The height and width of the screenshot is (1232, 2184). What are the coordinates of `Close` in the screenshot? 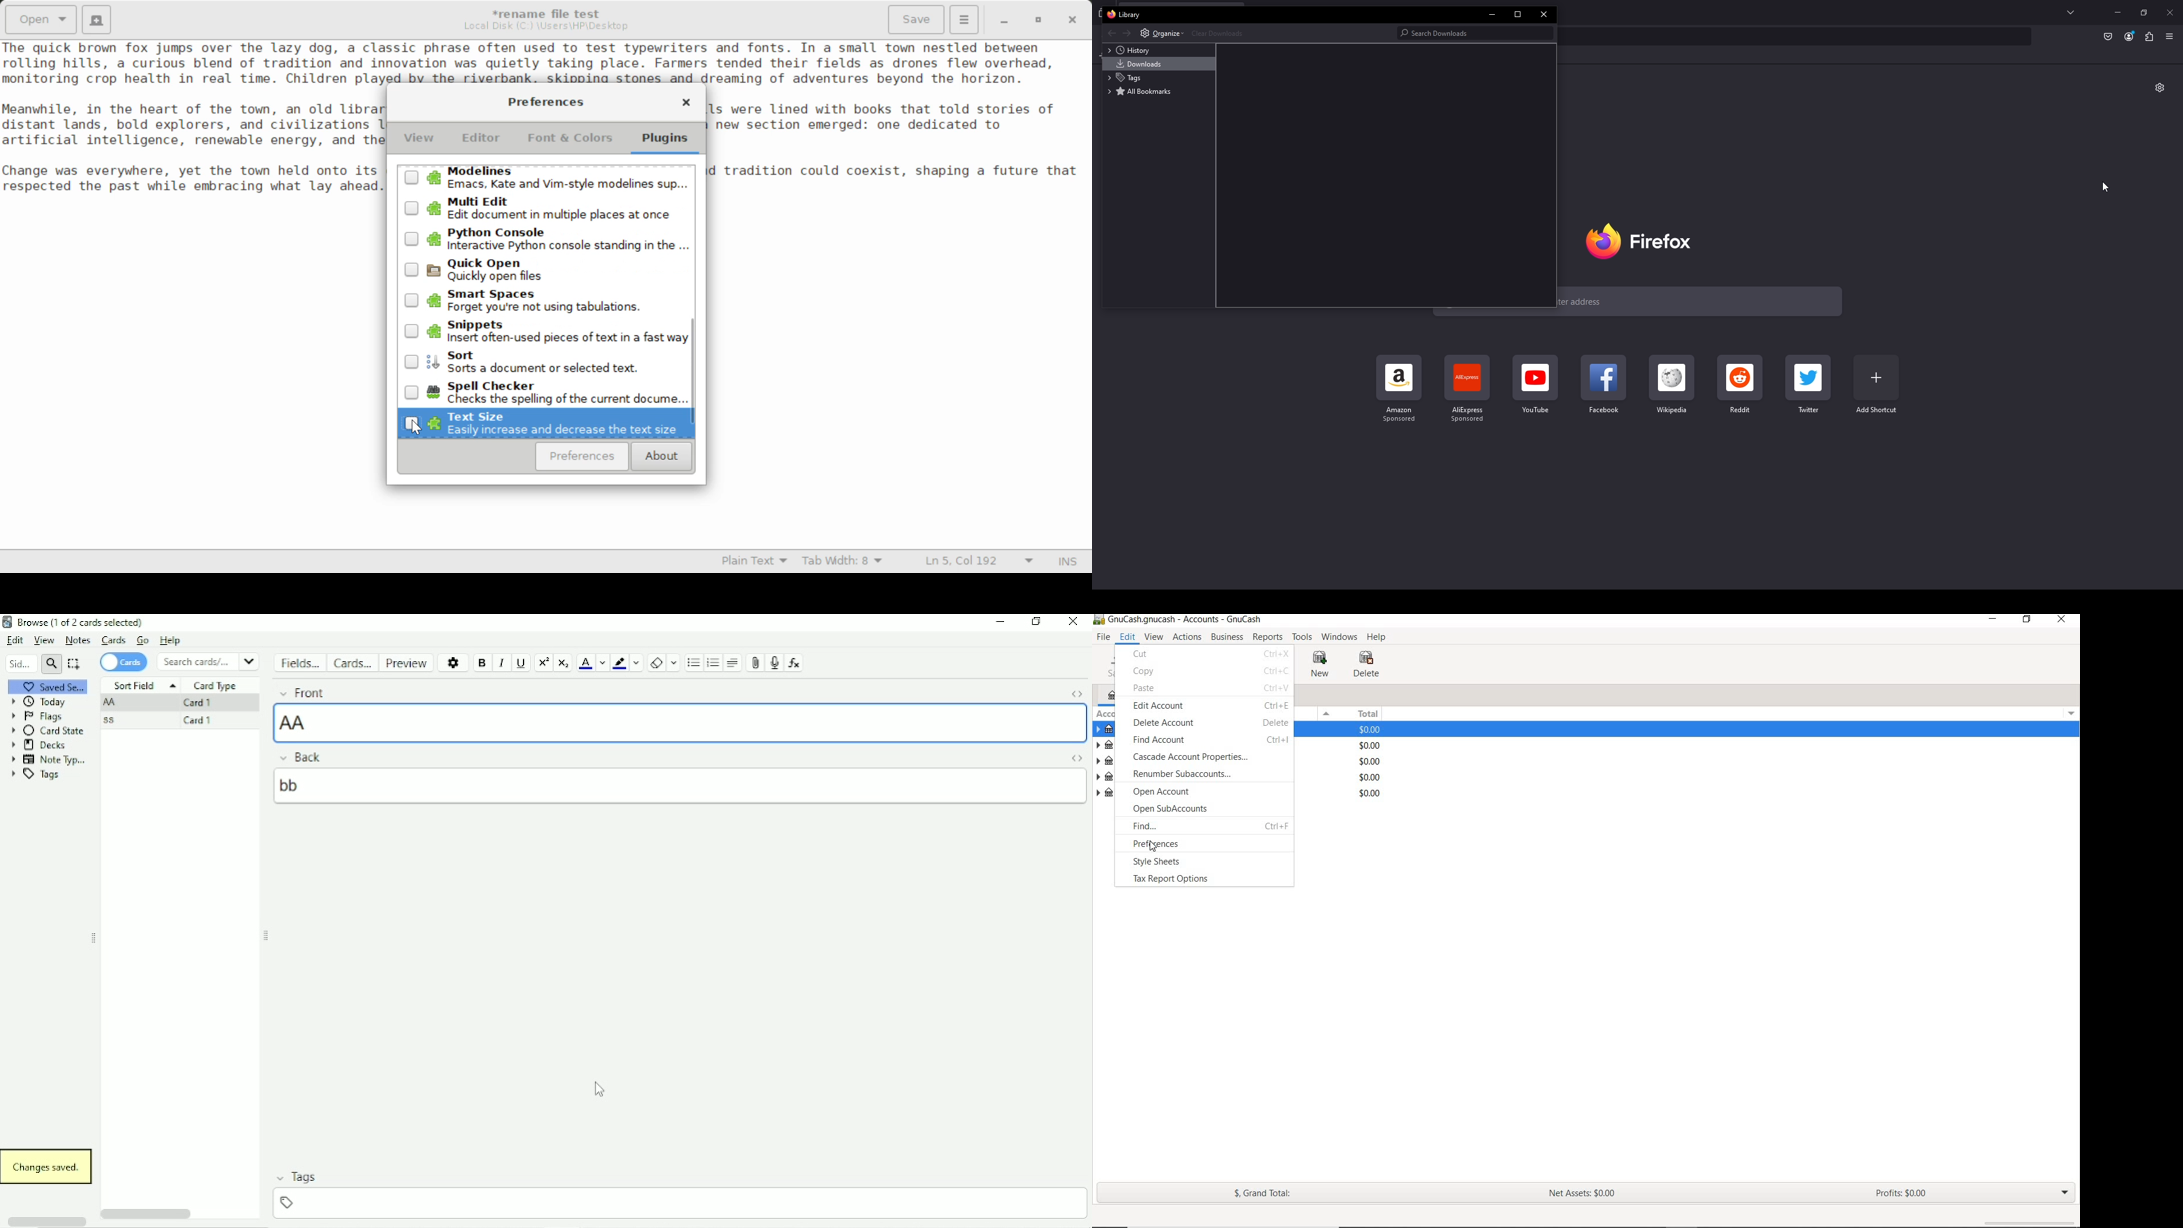 It's located at (1073, 623).